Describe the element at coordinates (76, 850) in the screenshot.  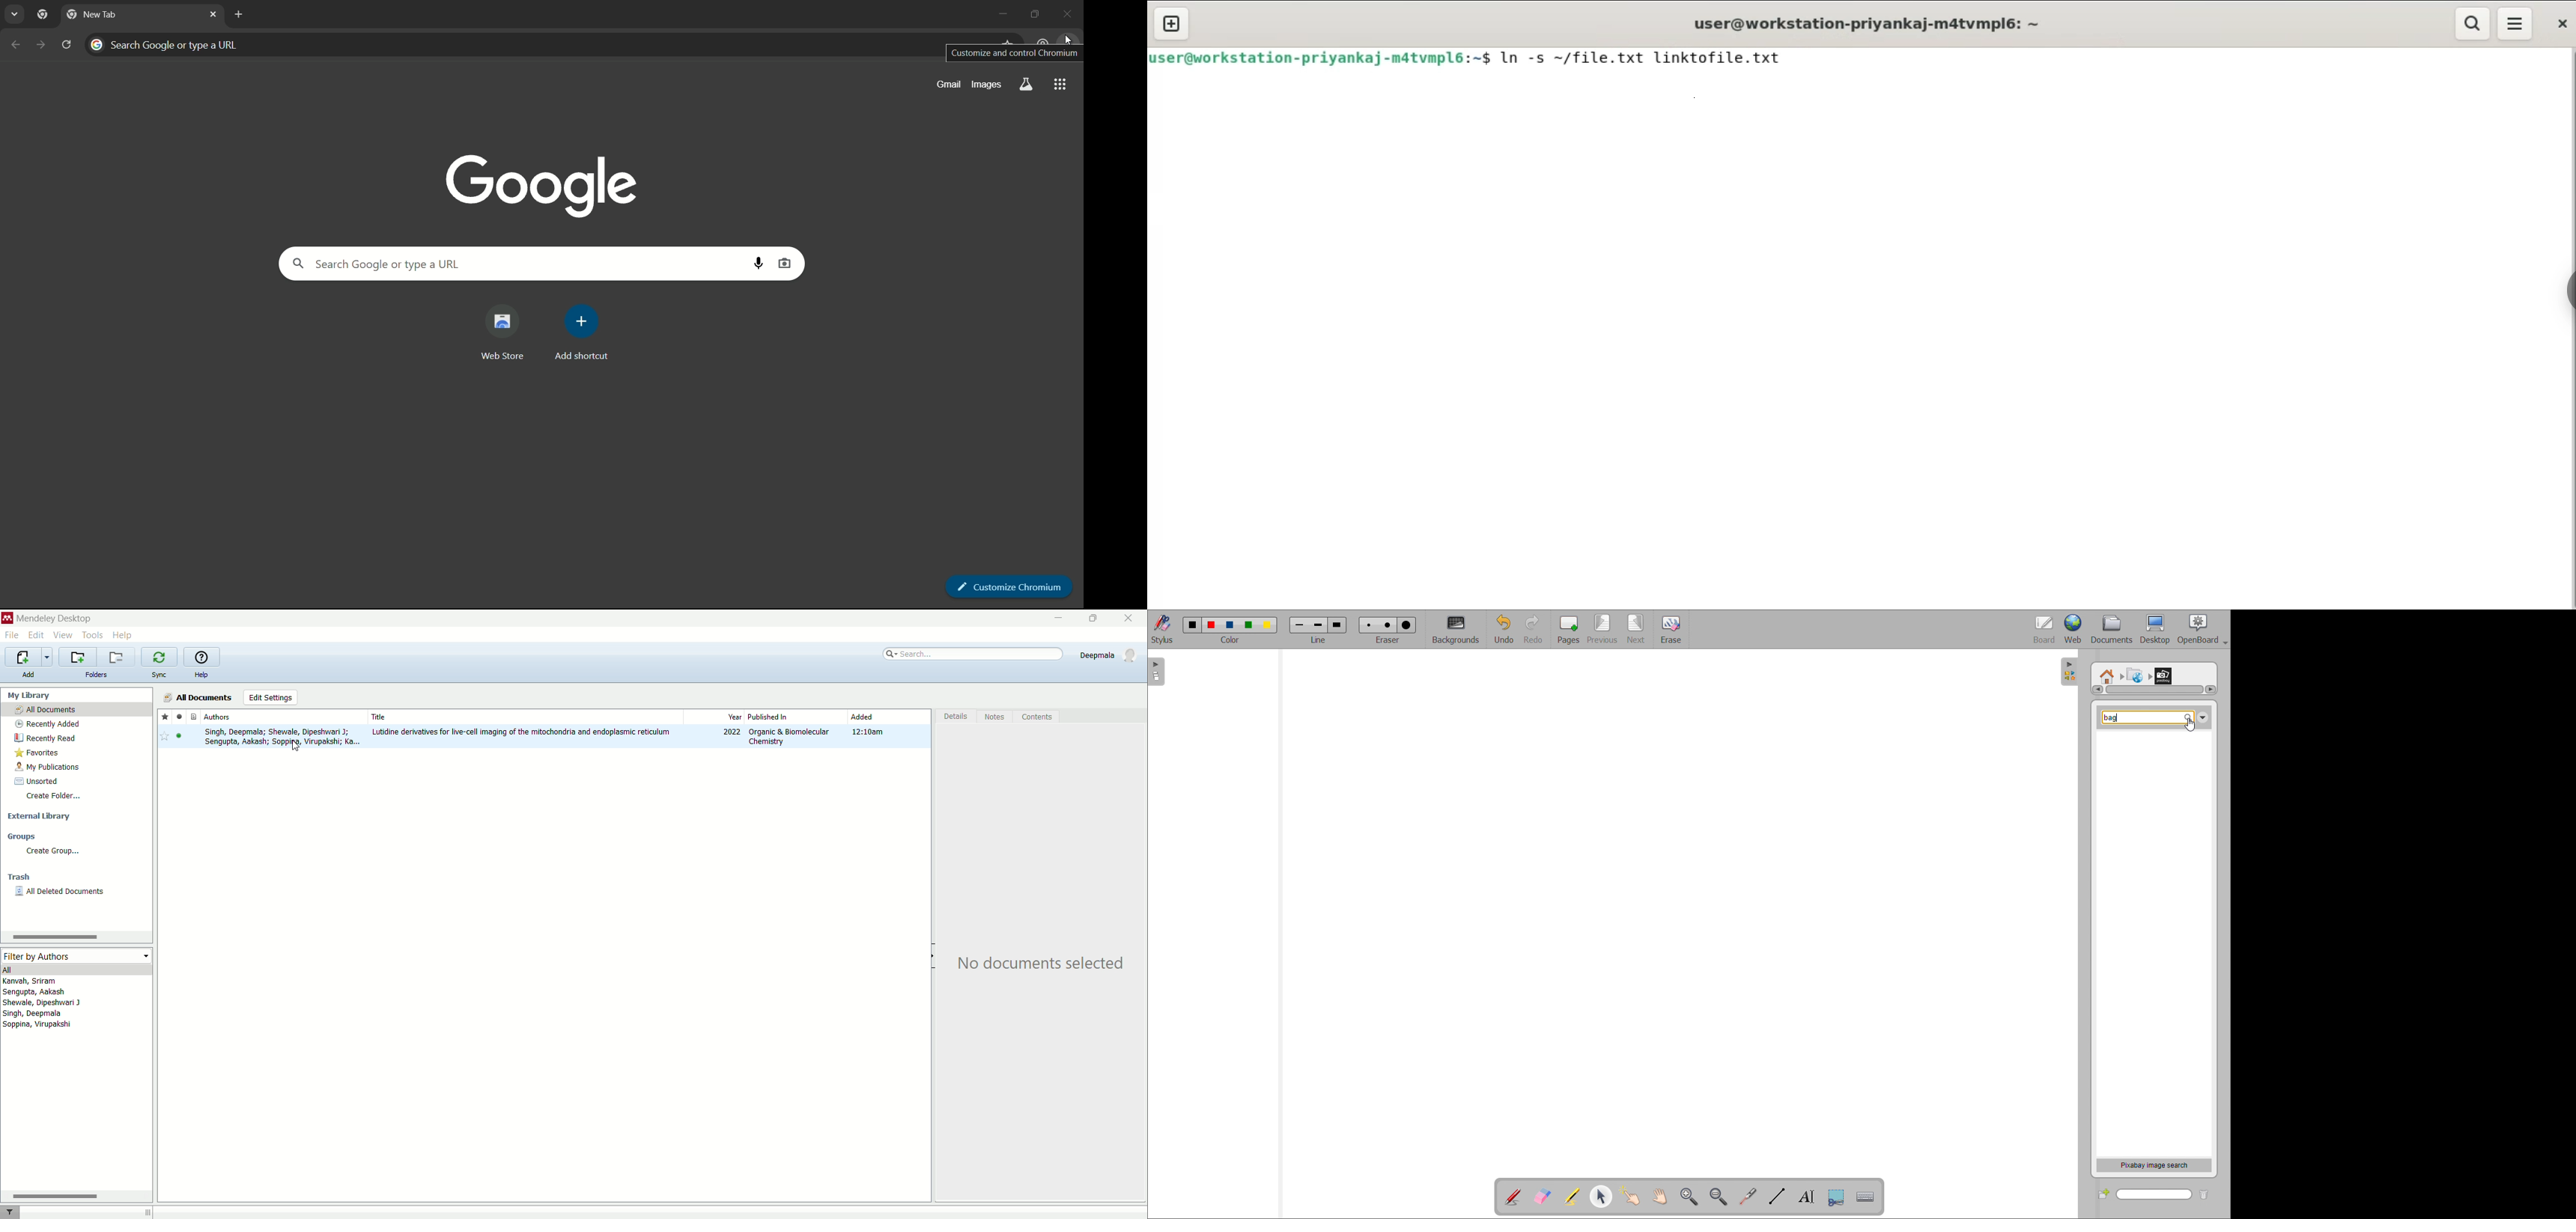
I see `create group` at that location.